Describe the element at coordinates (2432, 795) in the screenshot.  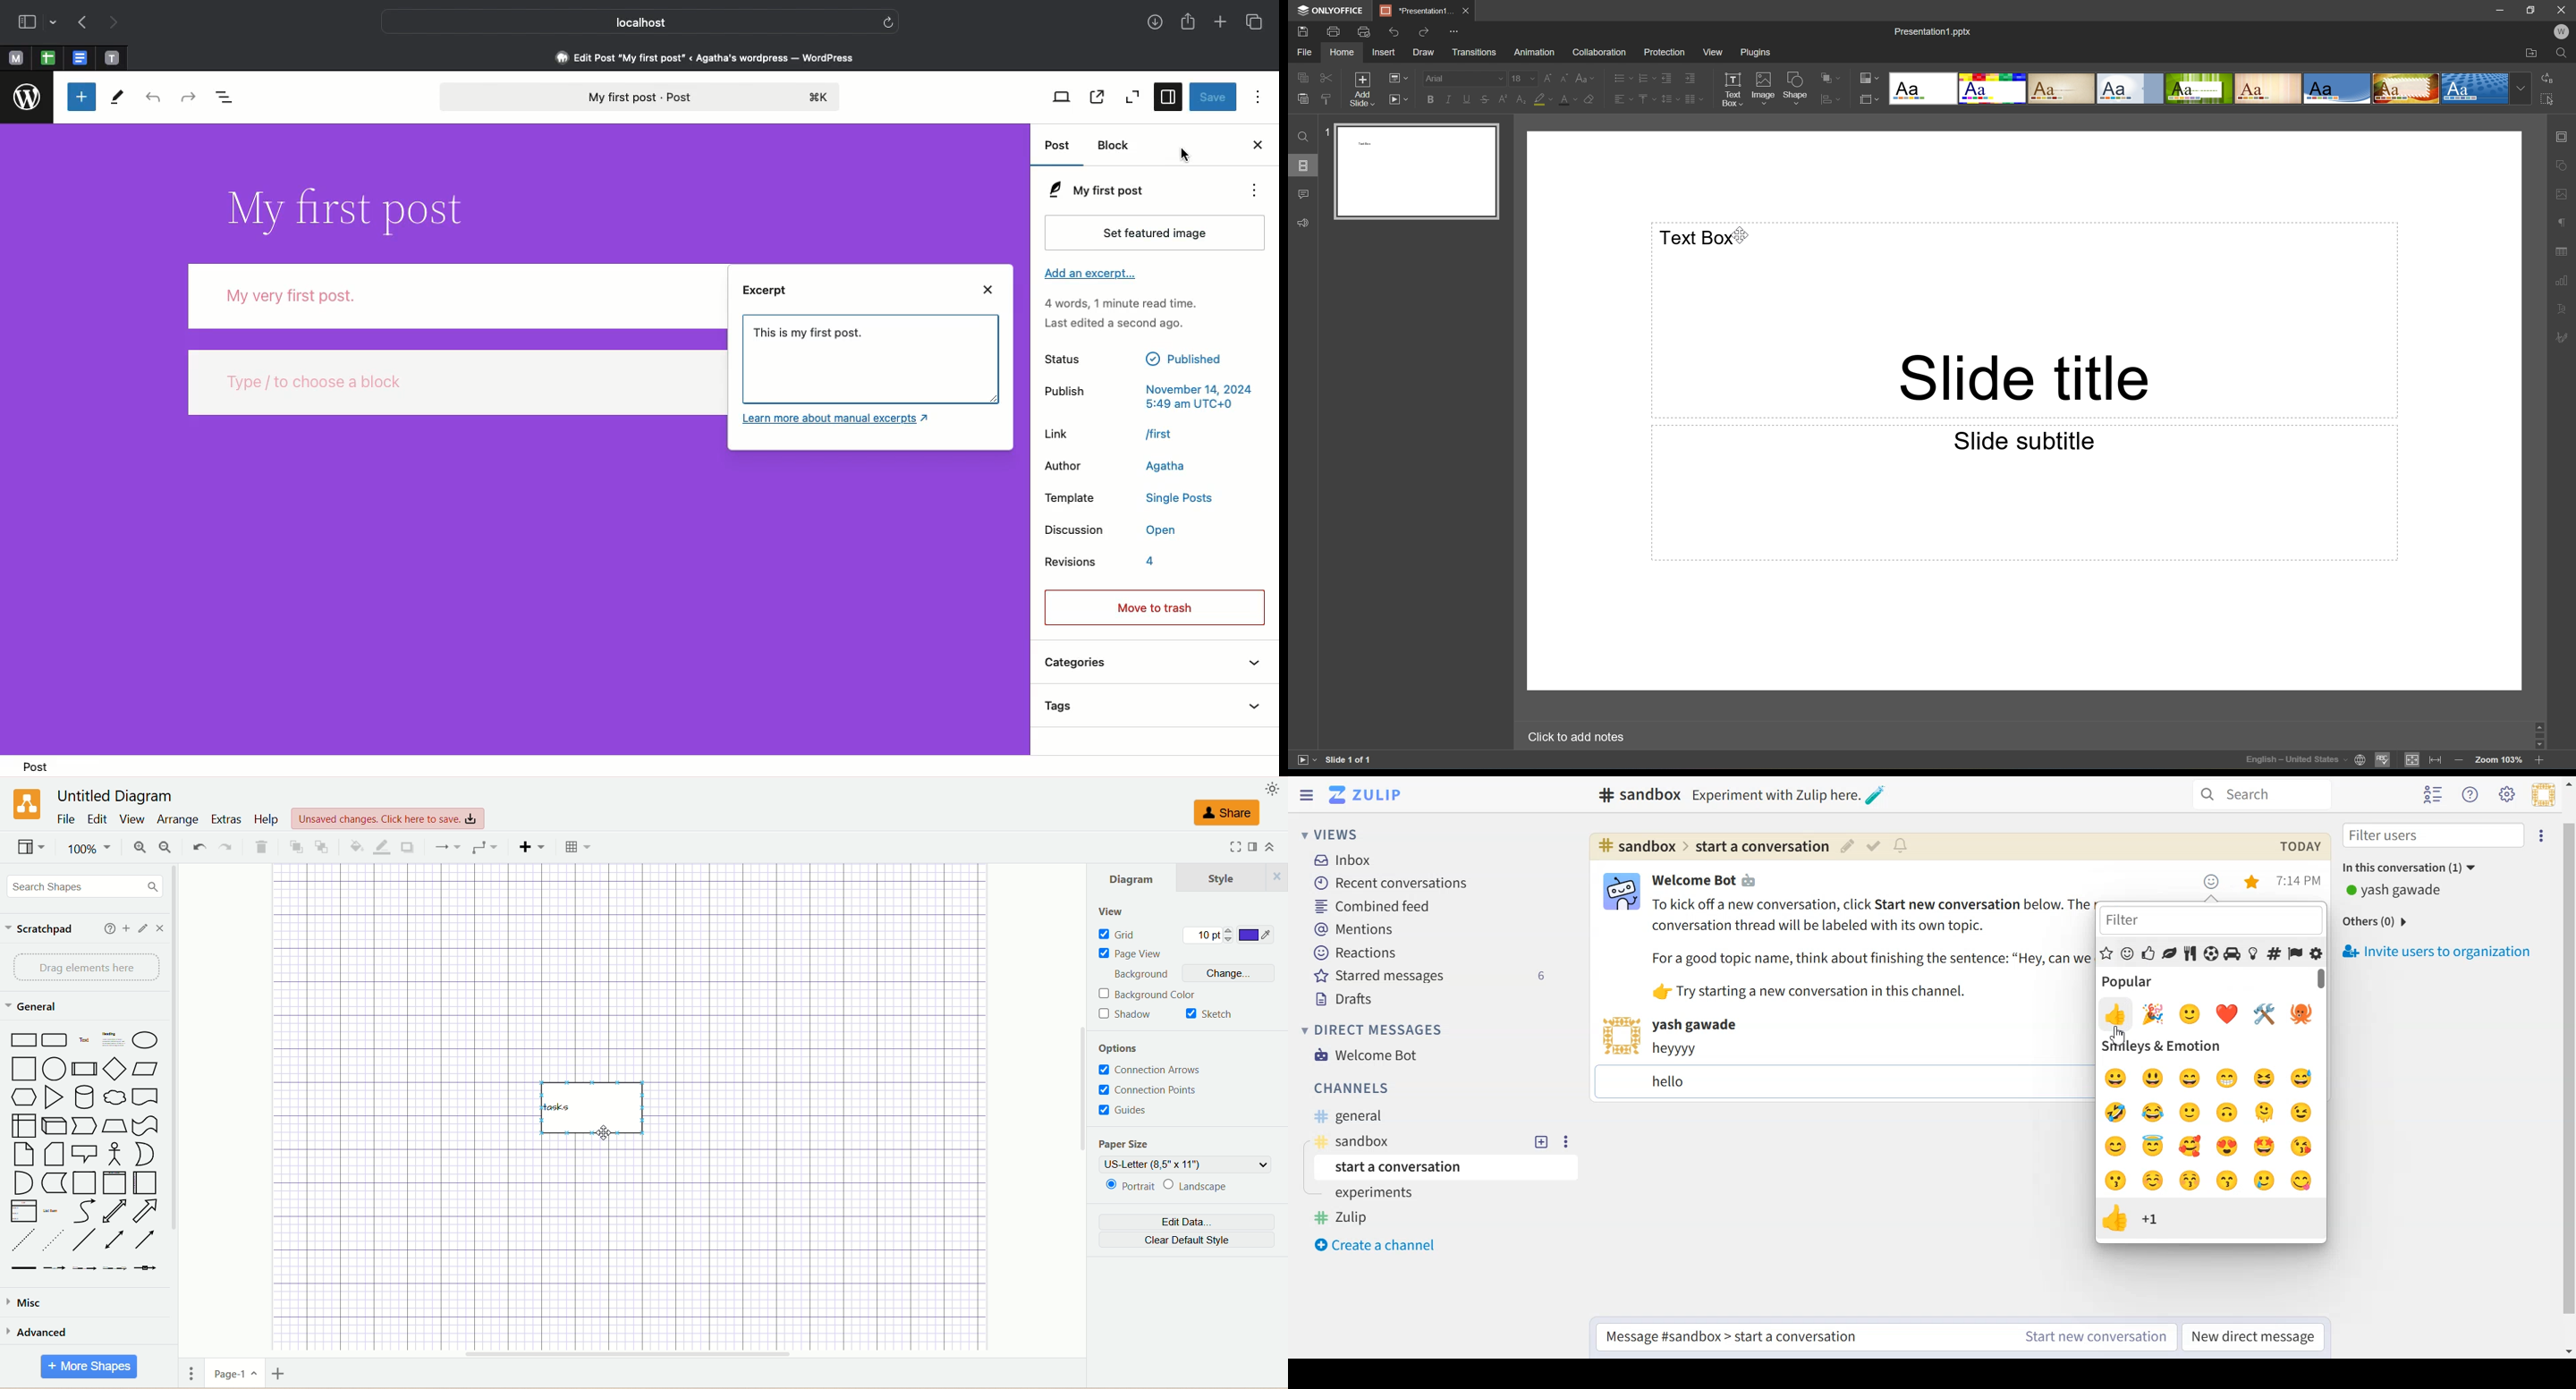
I see `Hide user list` at that location.